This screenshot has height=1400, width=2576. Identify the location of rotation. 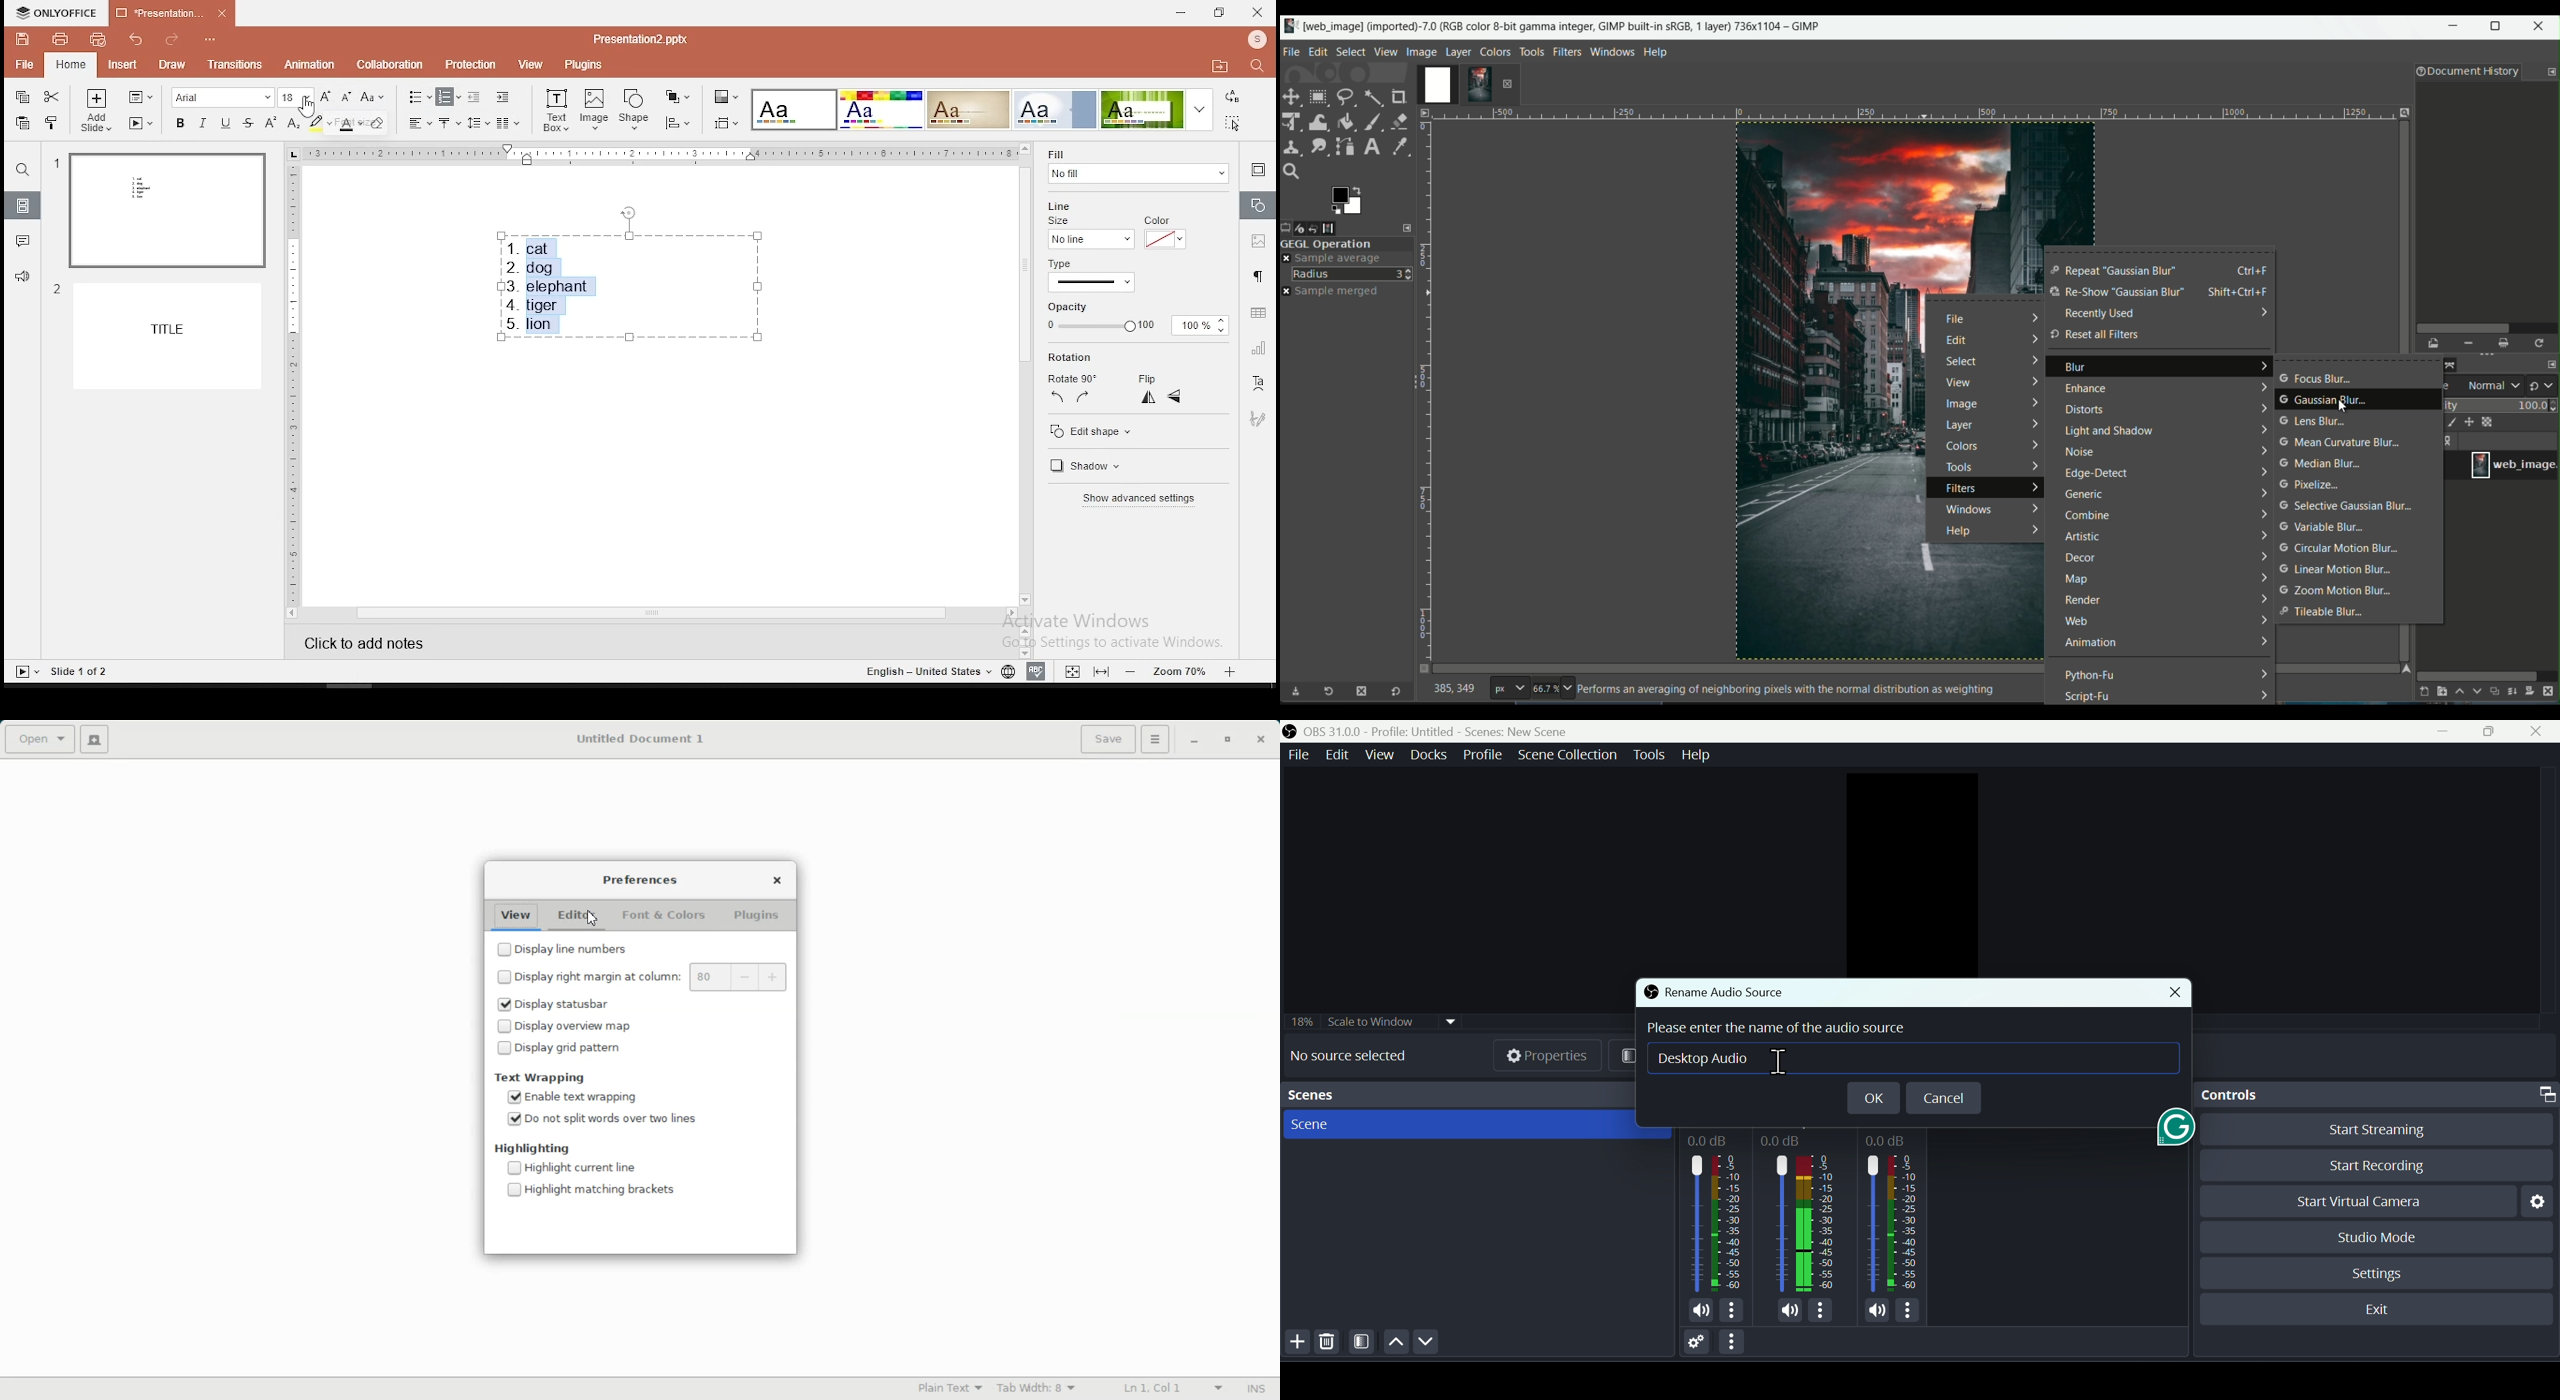
(1071, 358).